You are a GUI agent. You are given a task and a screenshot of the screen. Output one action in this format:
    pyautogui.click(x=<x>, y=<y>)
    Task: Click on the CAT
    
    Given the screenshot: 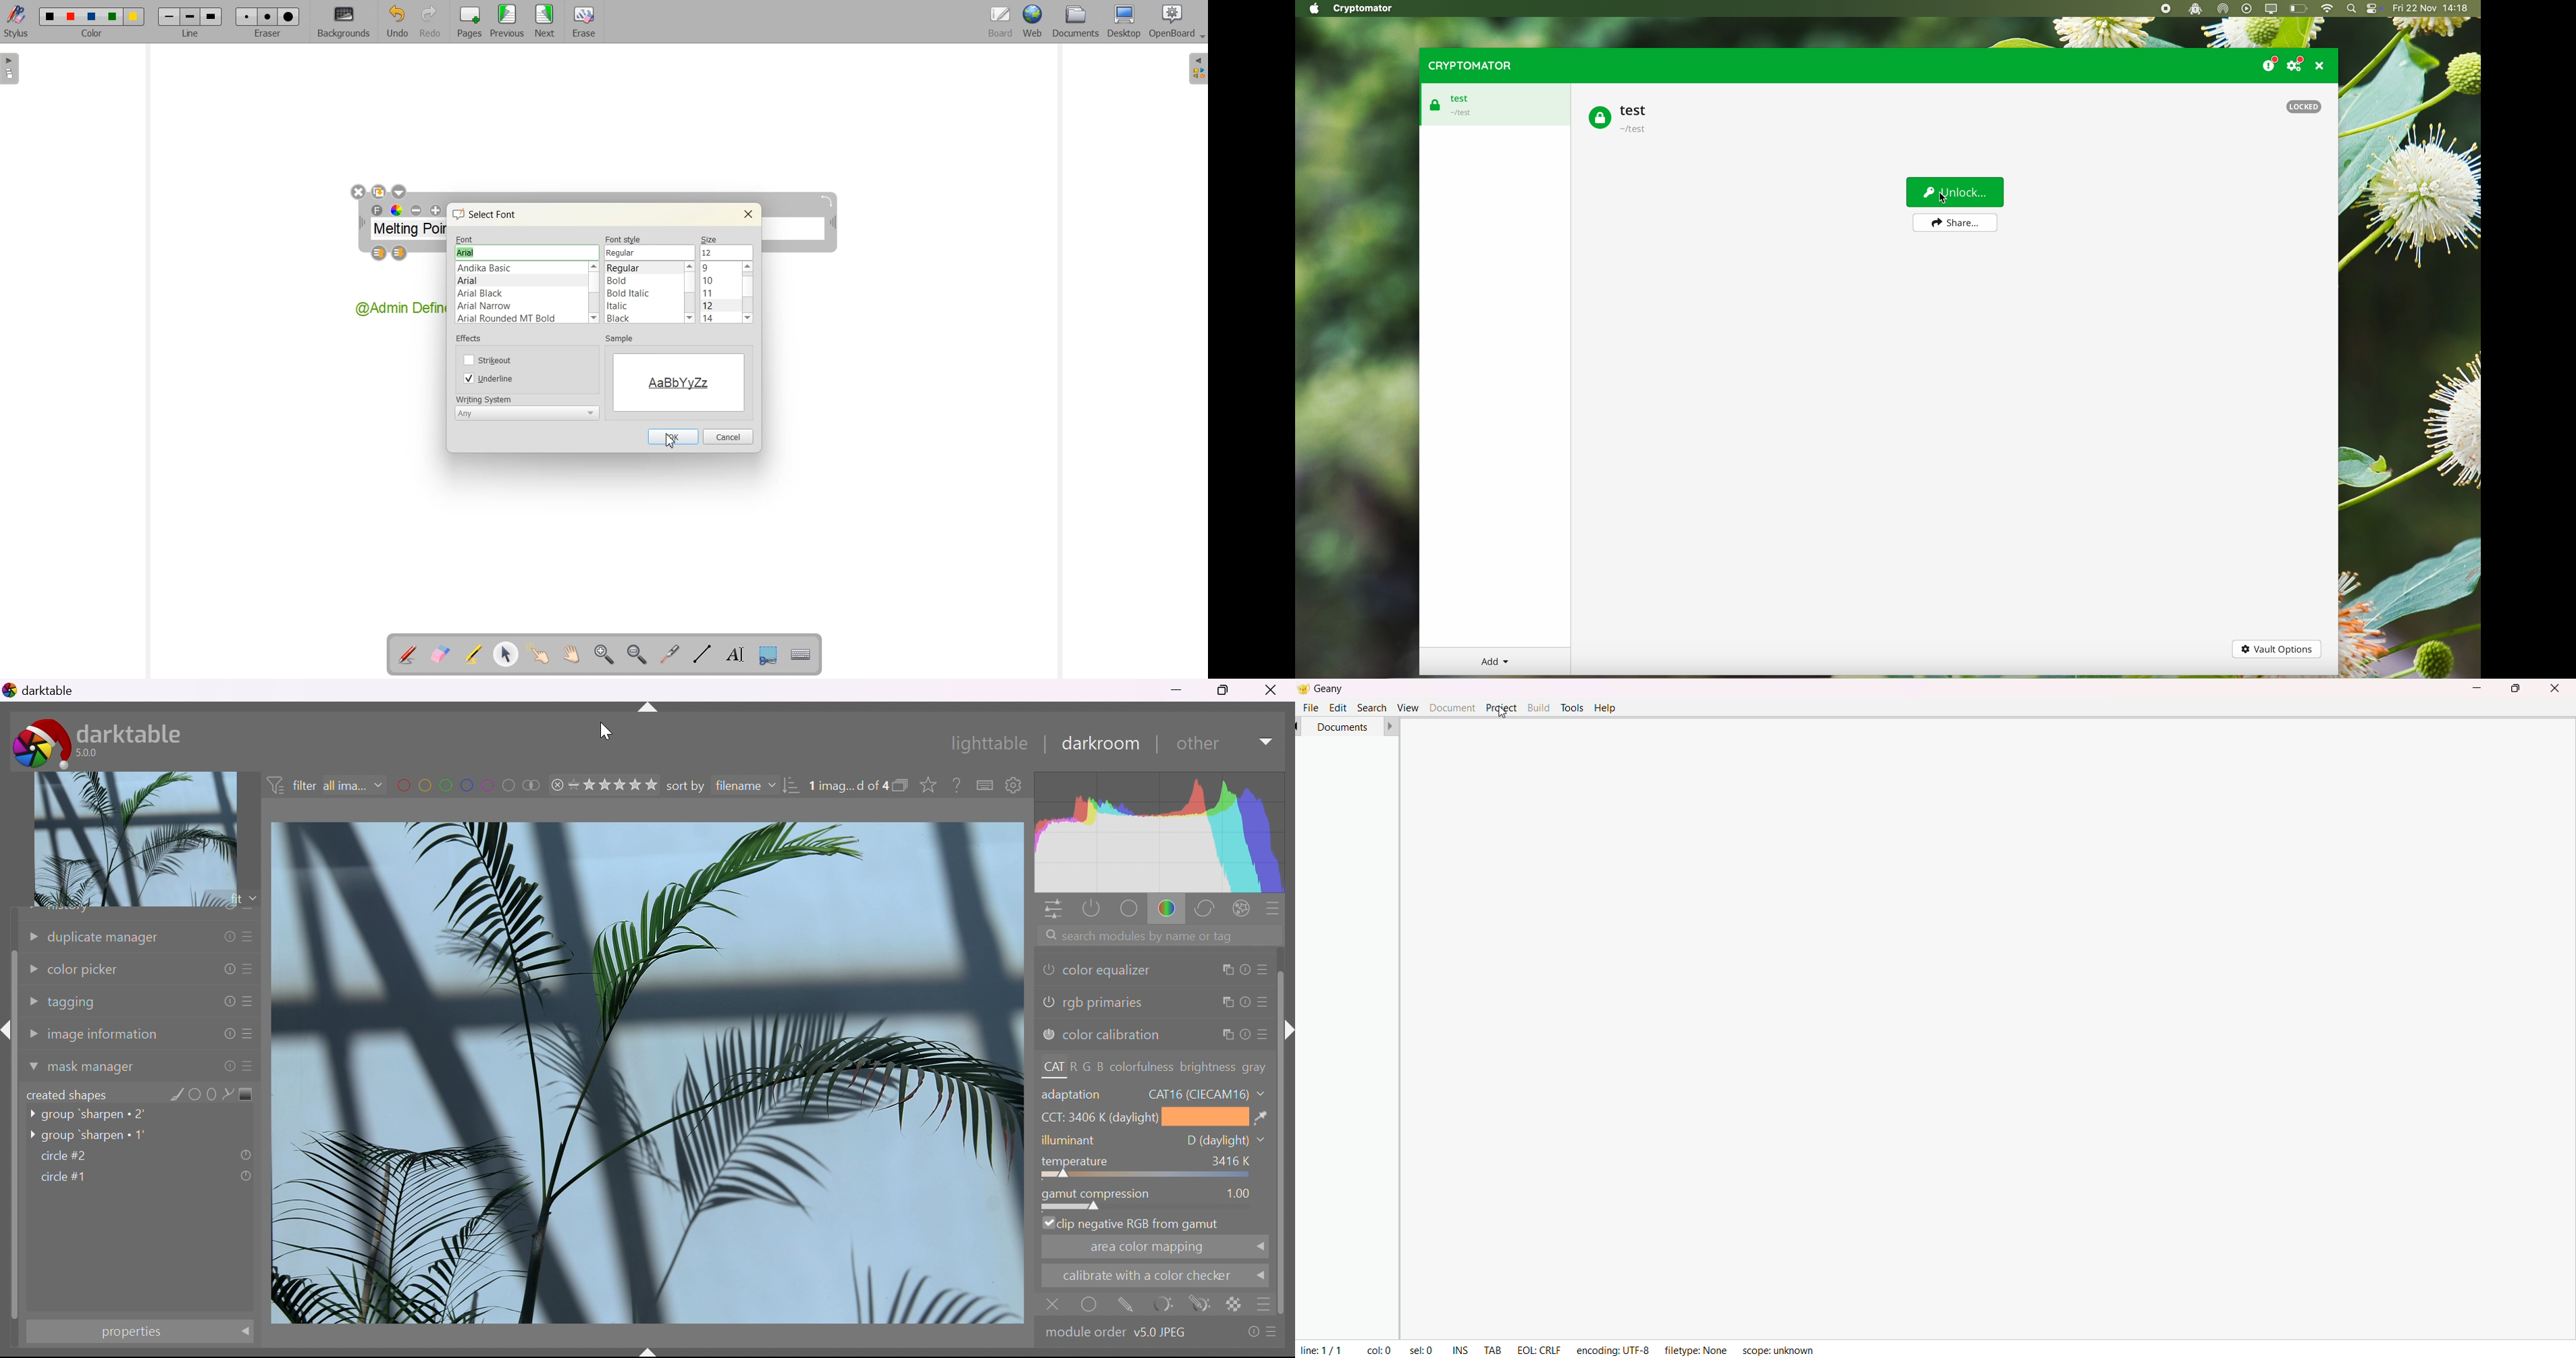 What is the action you would take?
    pyautogui.click(x=1155, y=1069)
    